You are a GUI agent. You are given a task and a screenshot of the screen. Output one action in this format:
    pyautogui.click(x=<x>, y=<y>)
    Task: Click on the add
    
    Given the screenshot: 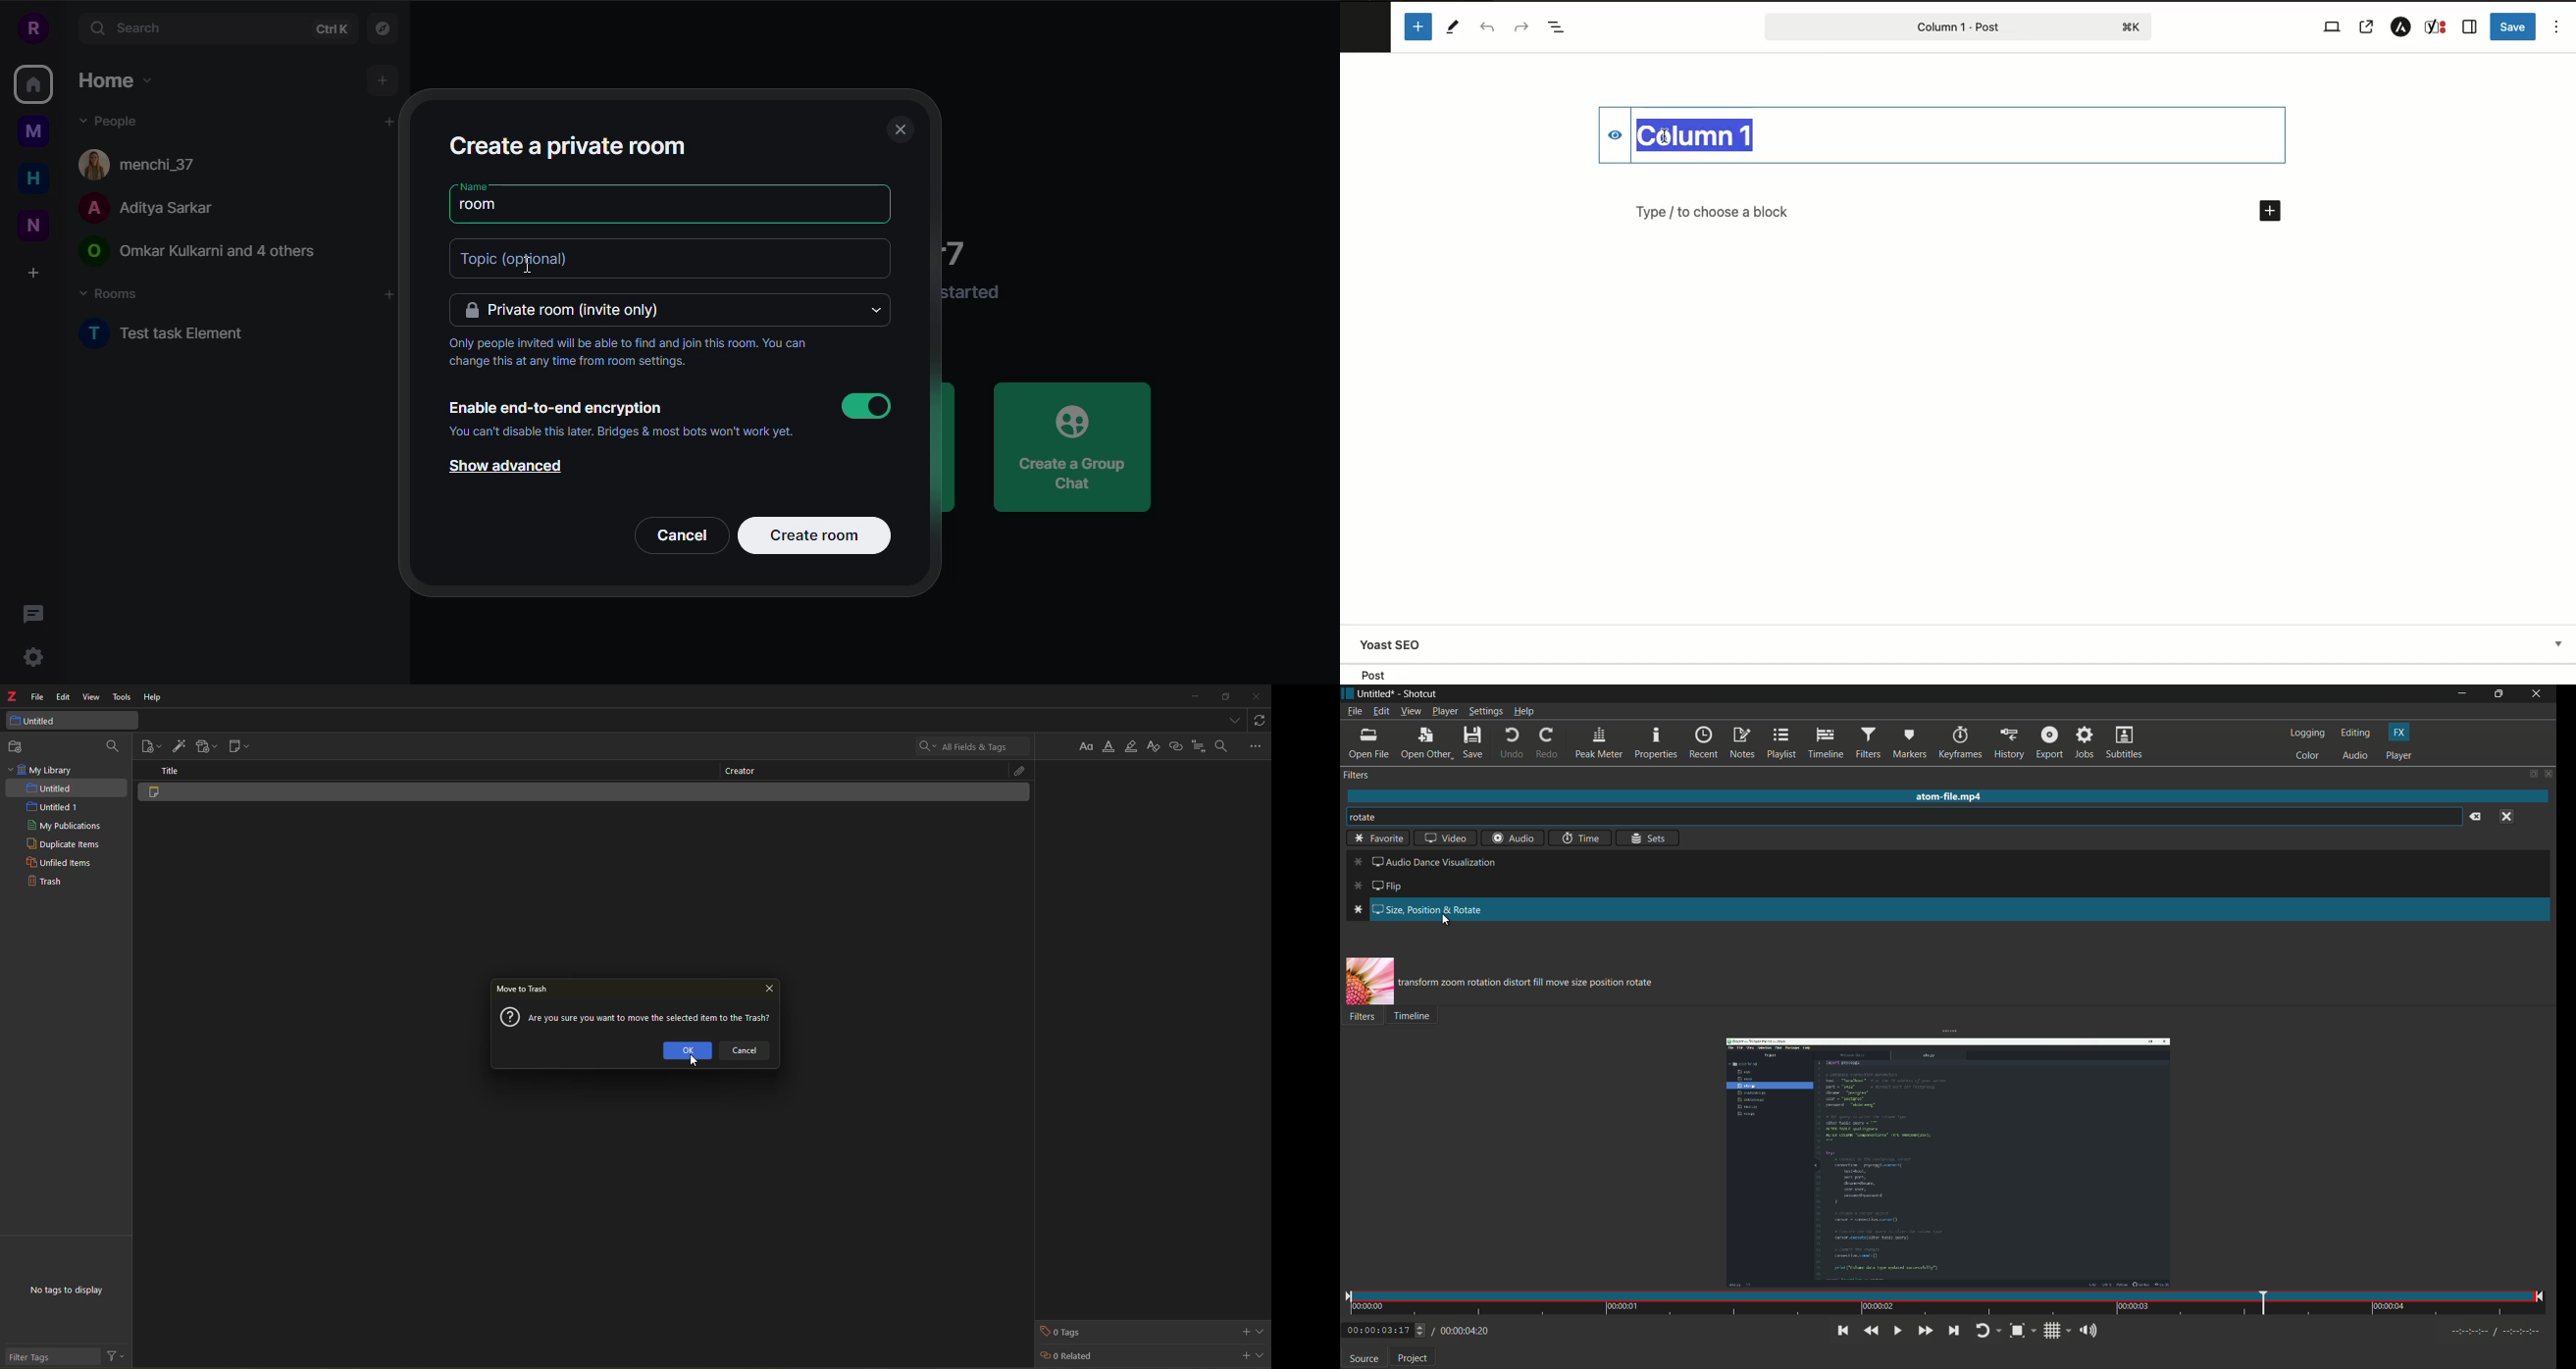 What is the action you would take?
    pyautogui.click(x=383, y=80)
    